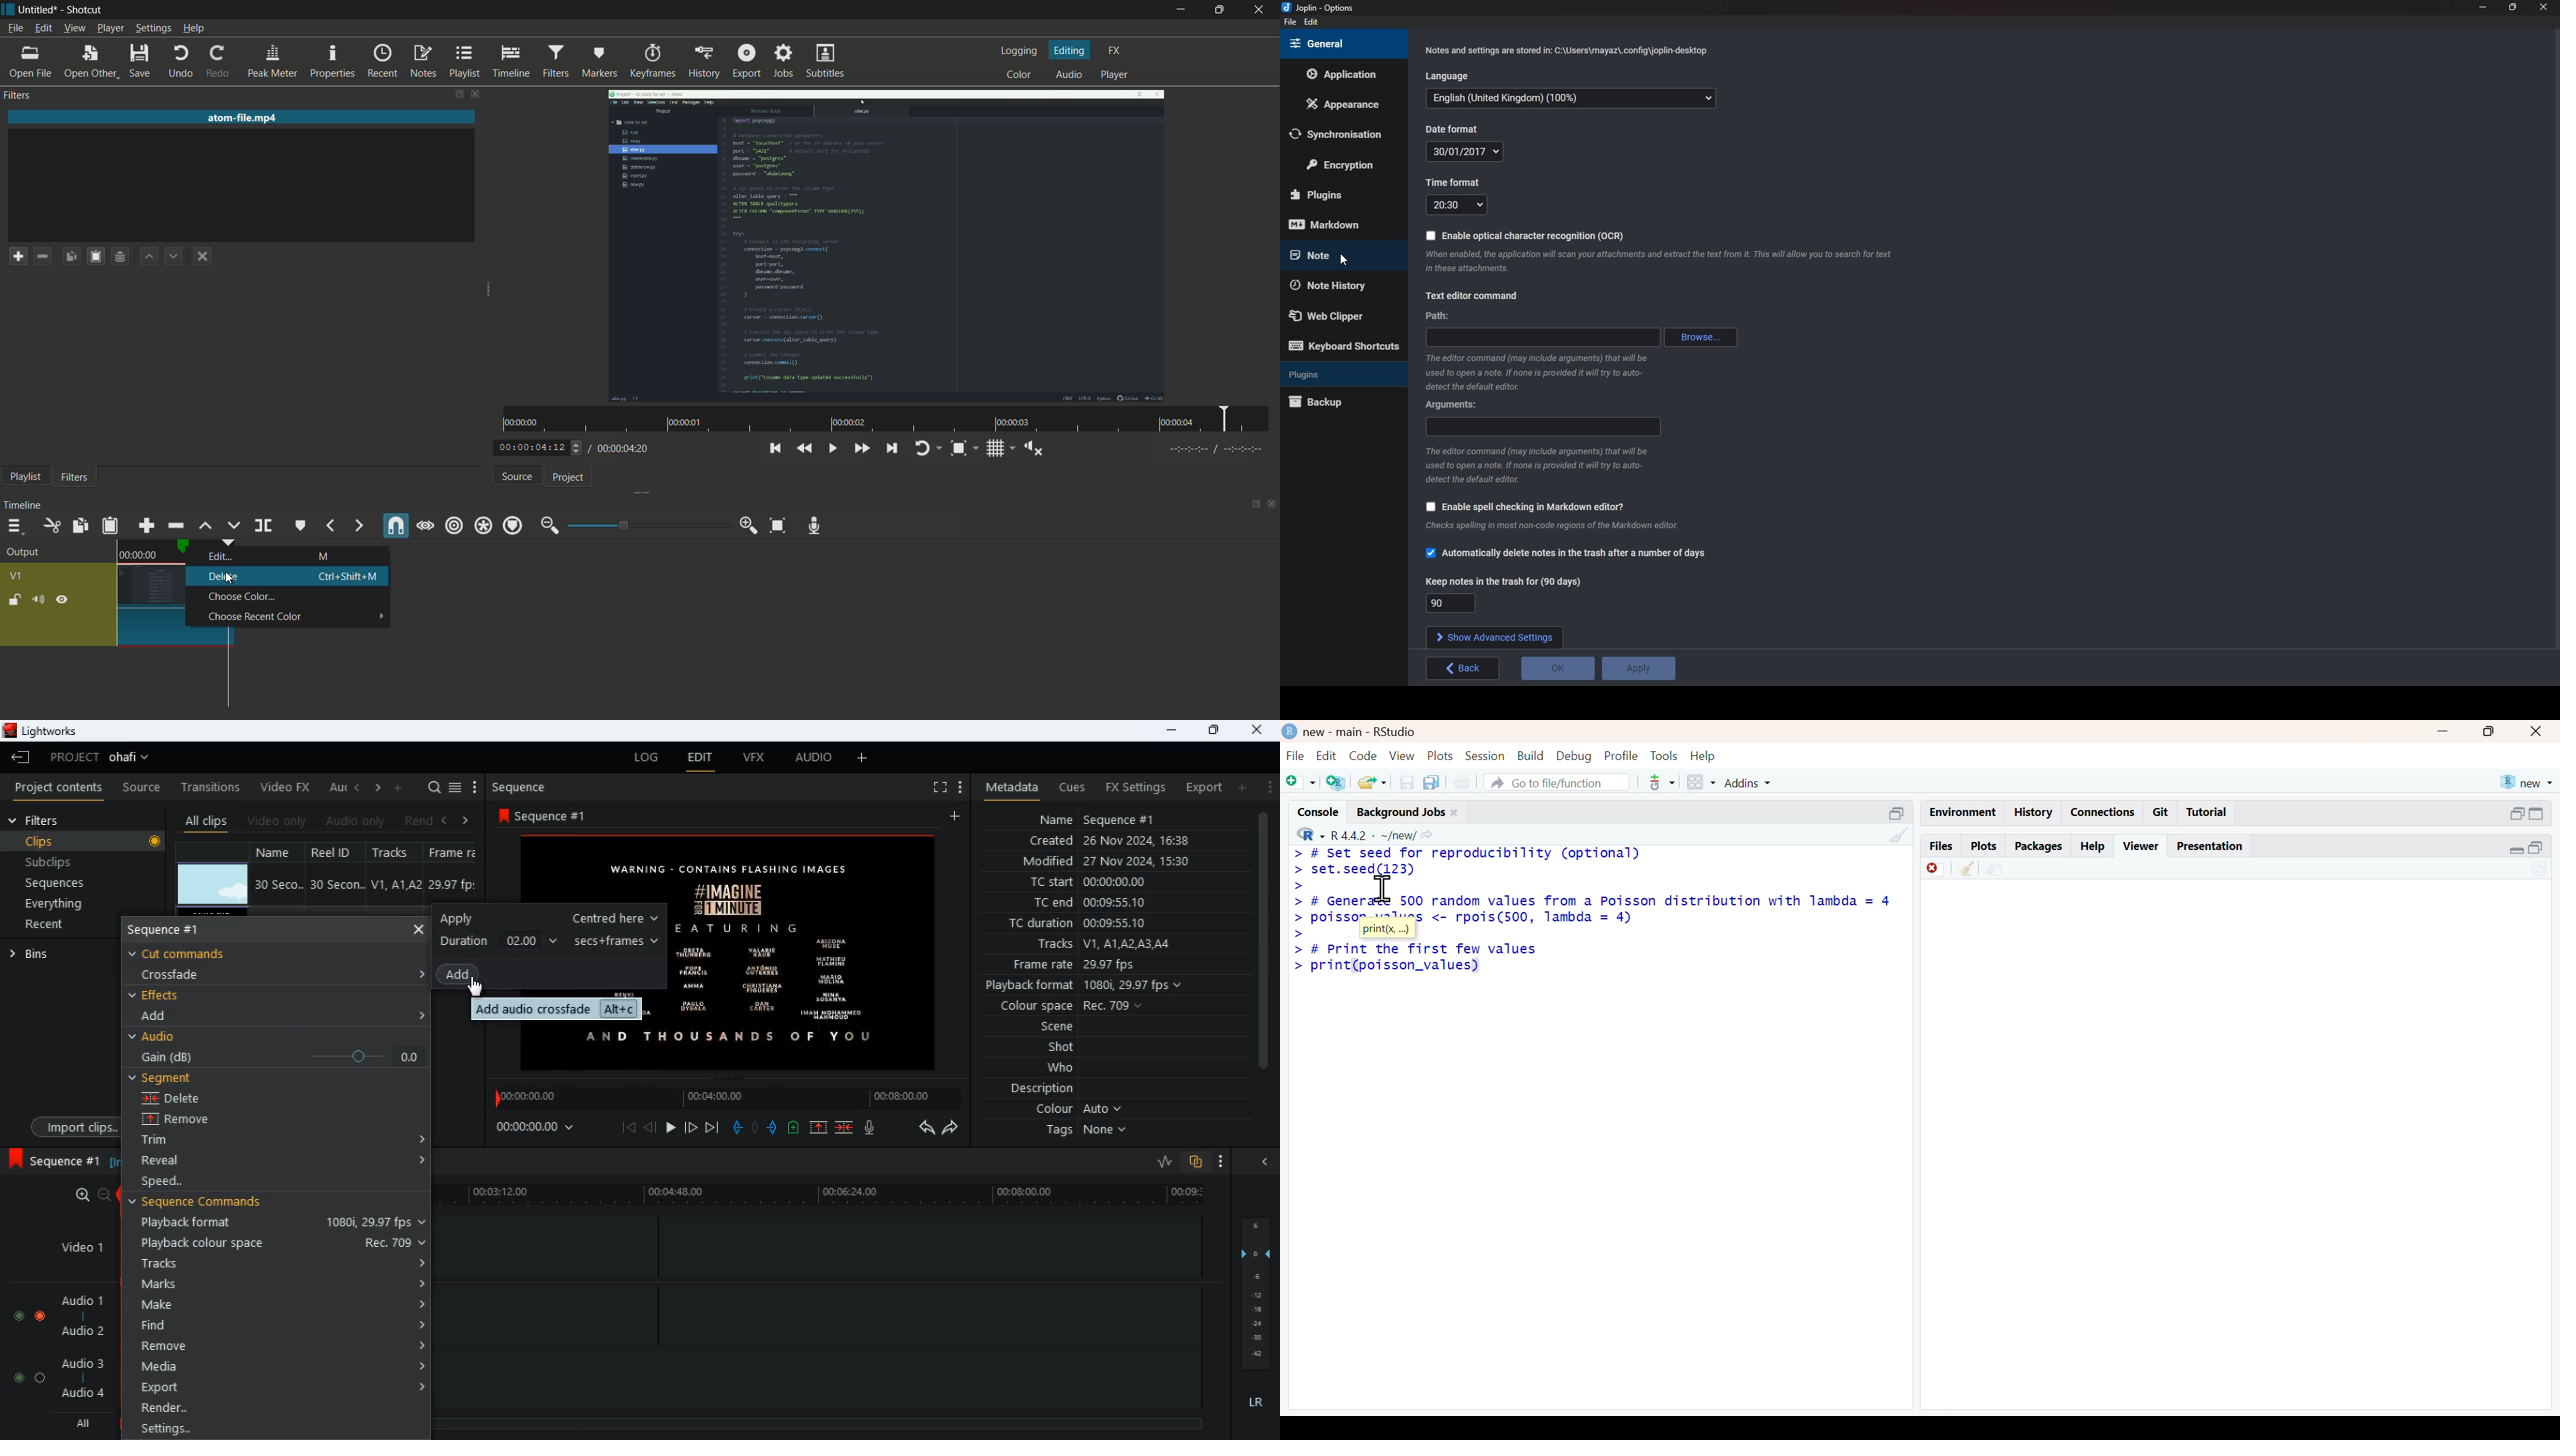 This screenshot has height=1456, width=2576. I want to click on toggle player logging, so click(922, 449).